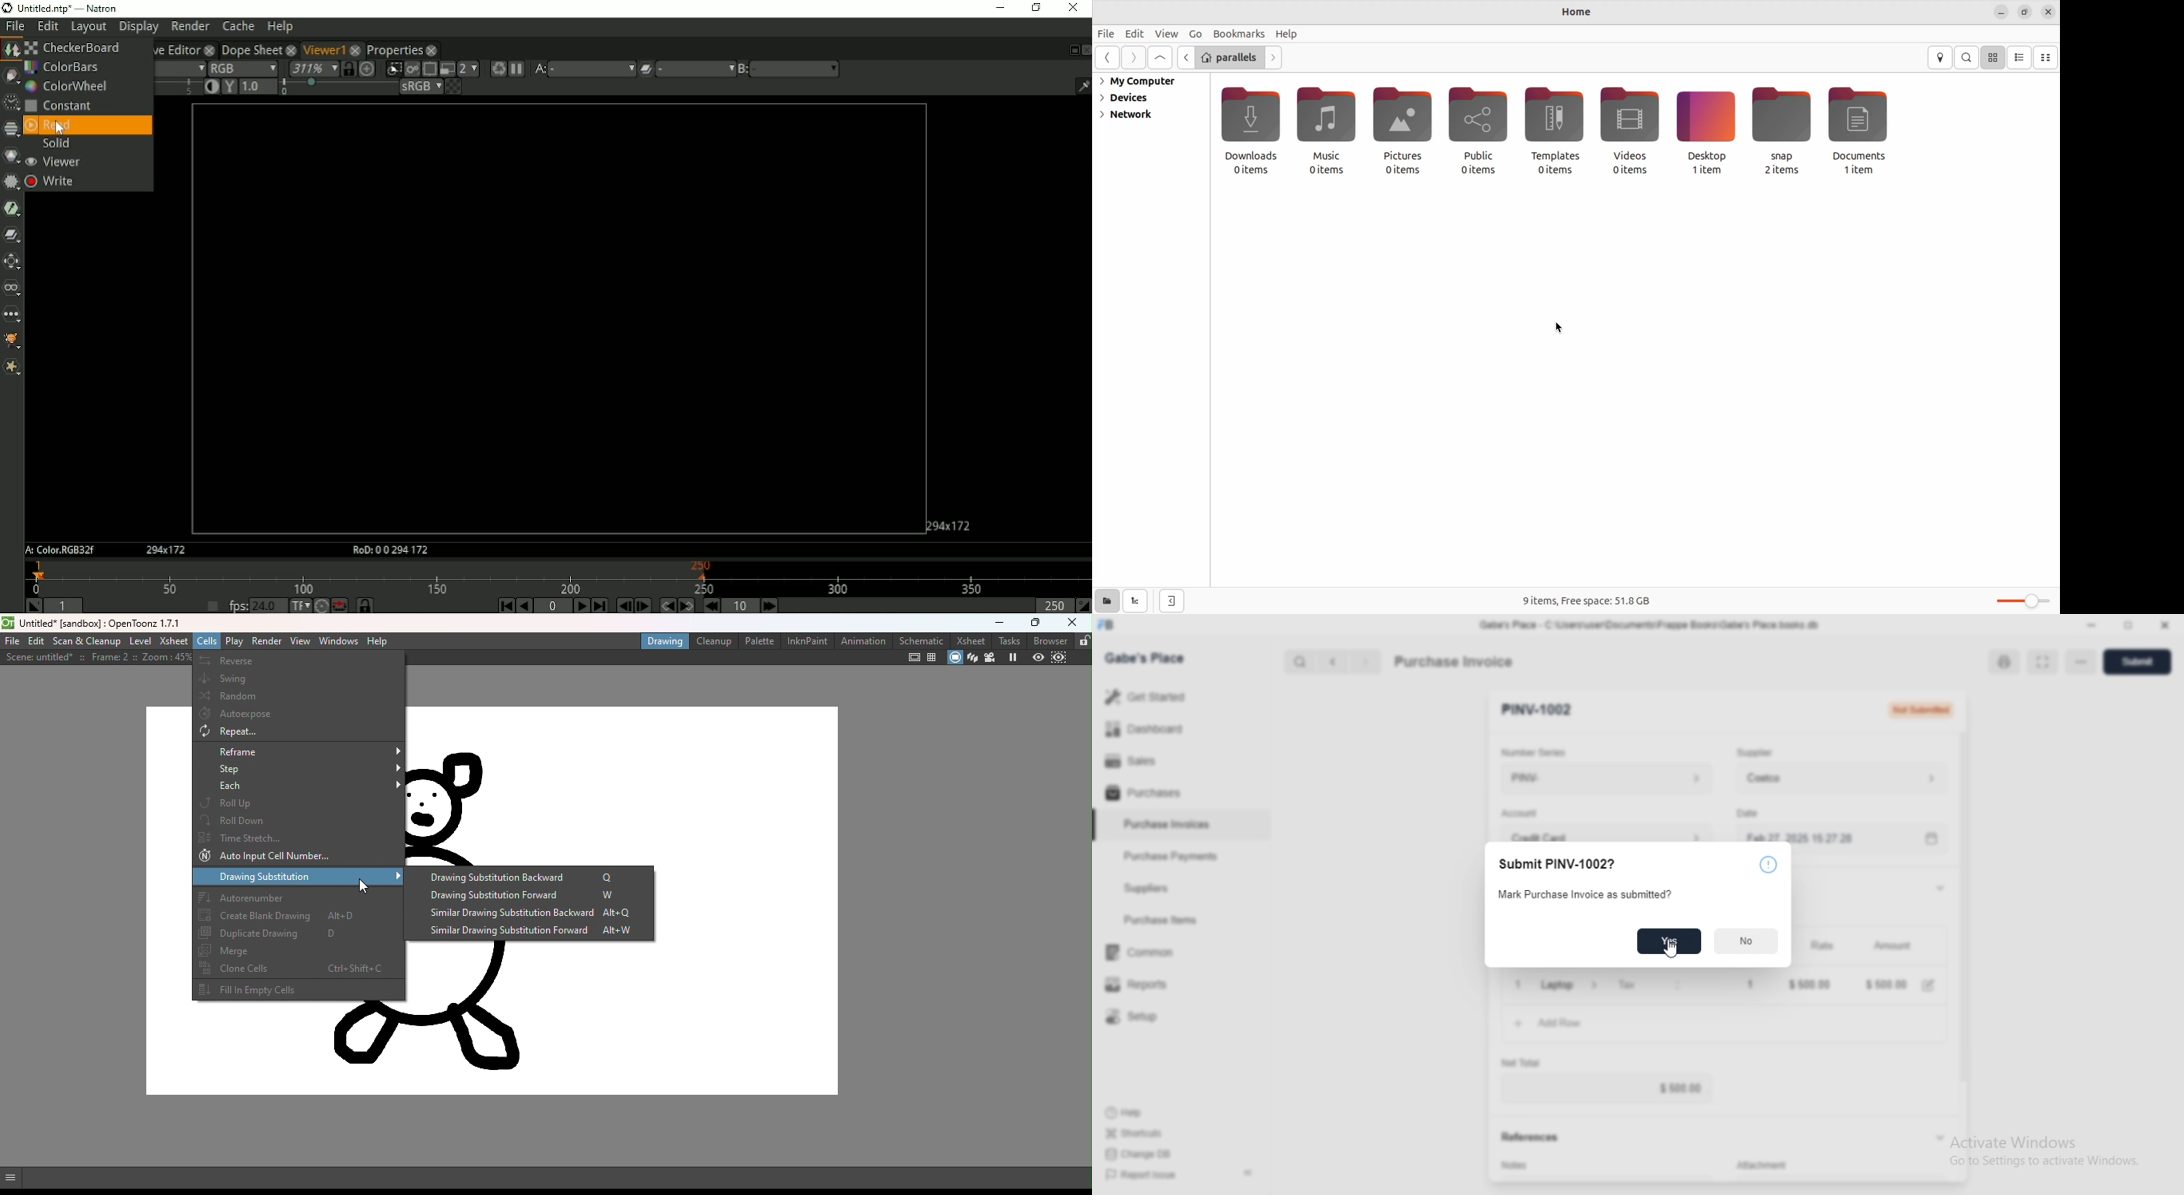 This screenshot has width=2184, height=1204. I want to click on Auto Input cell number, so click(296, 857).